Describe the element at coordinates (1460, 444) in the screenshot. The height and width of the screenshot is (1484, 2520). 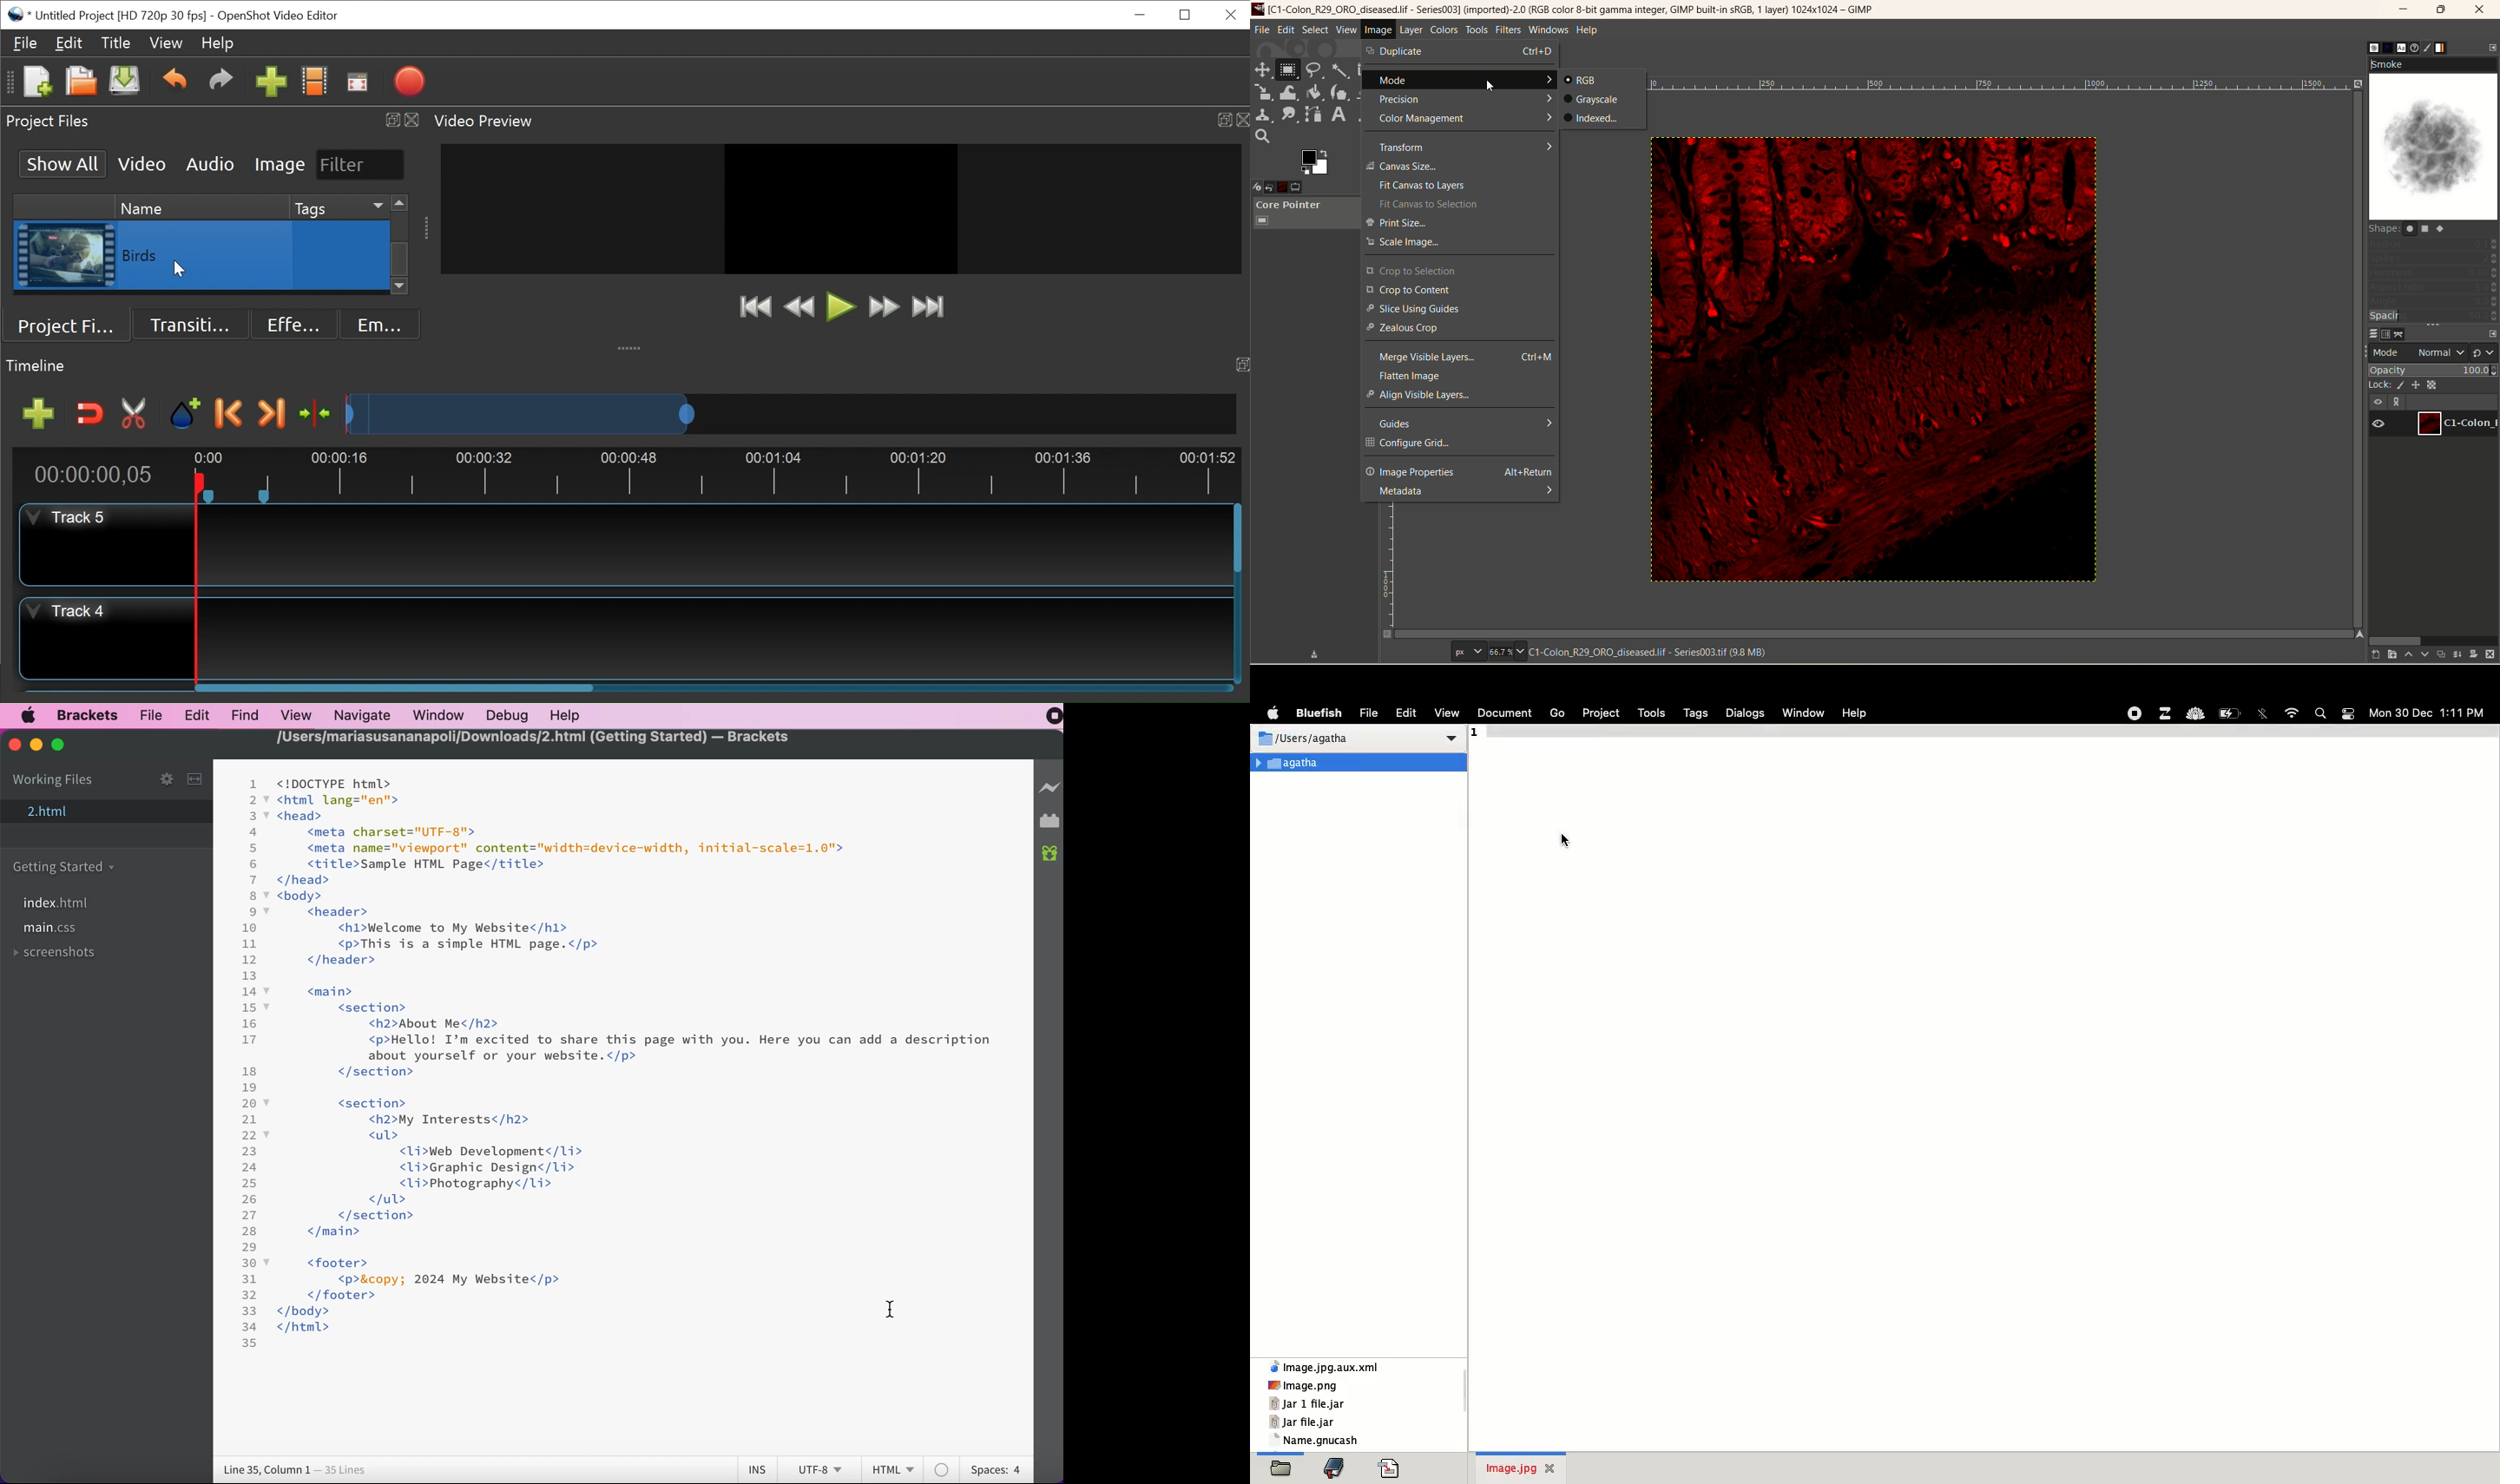
I see `configure grid` at that location.